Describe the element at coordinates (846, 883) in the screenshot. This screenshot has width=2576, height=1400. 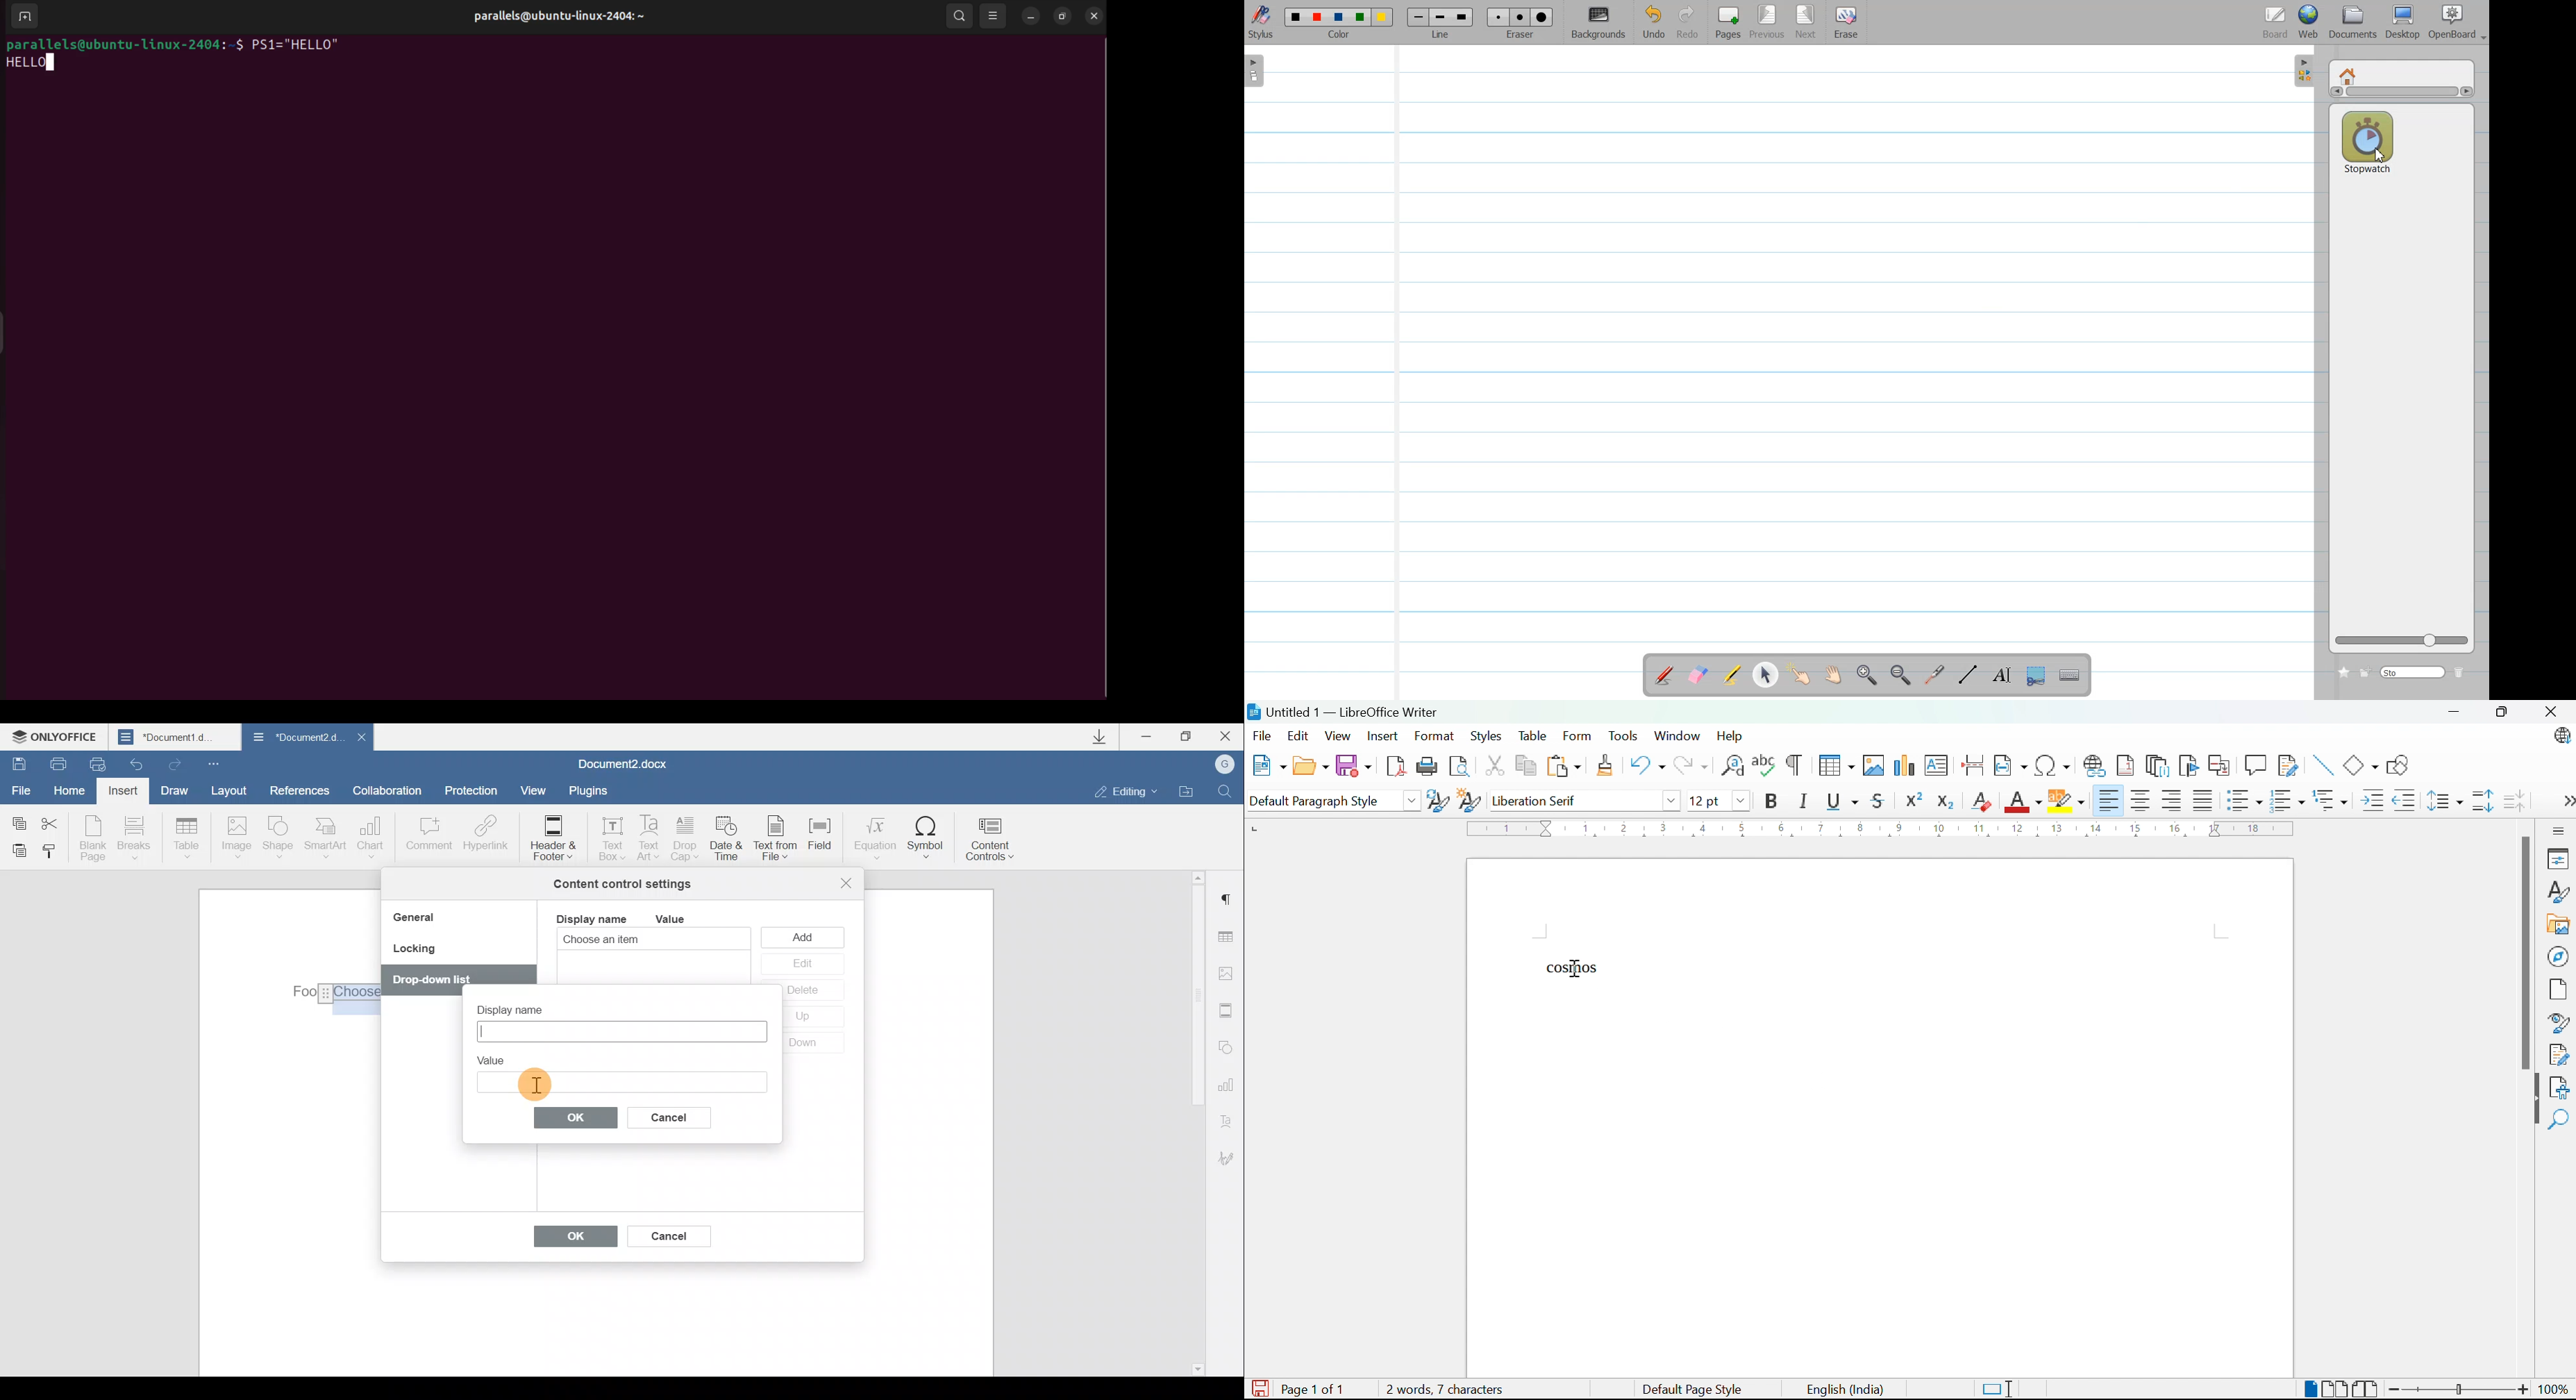
I see `Close` at that location.